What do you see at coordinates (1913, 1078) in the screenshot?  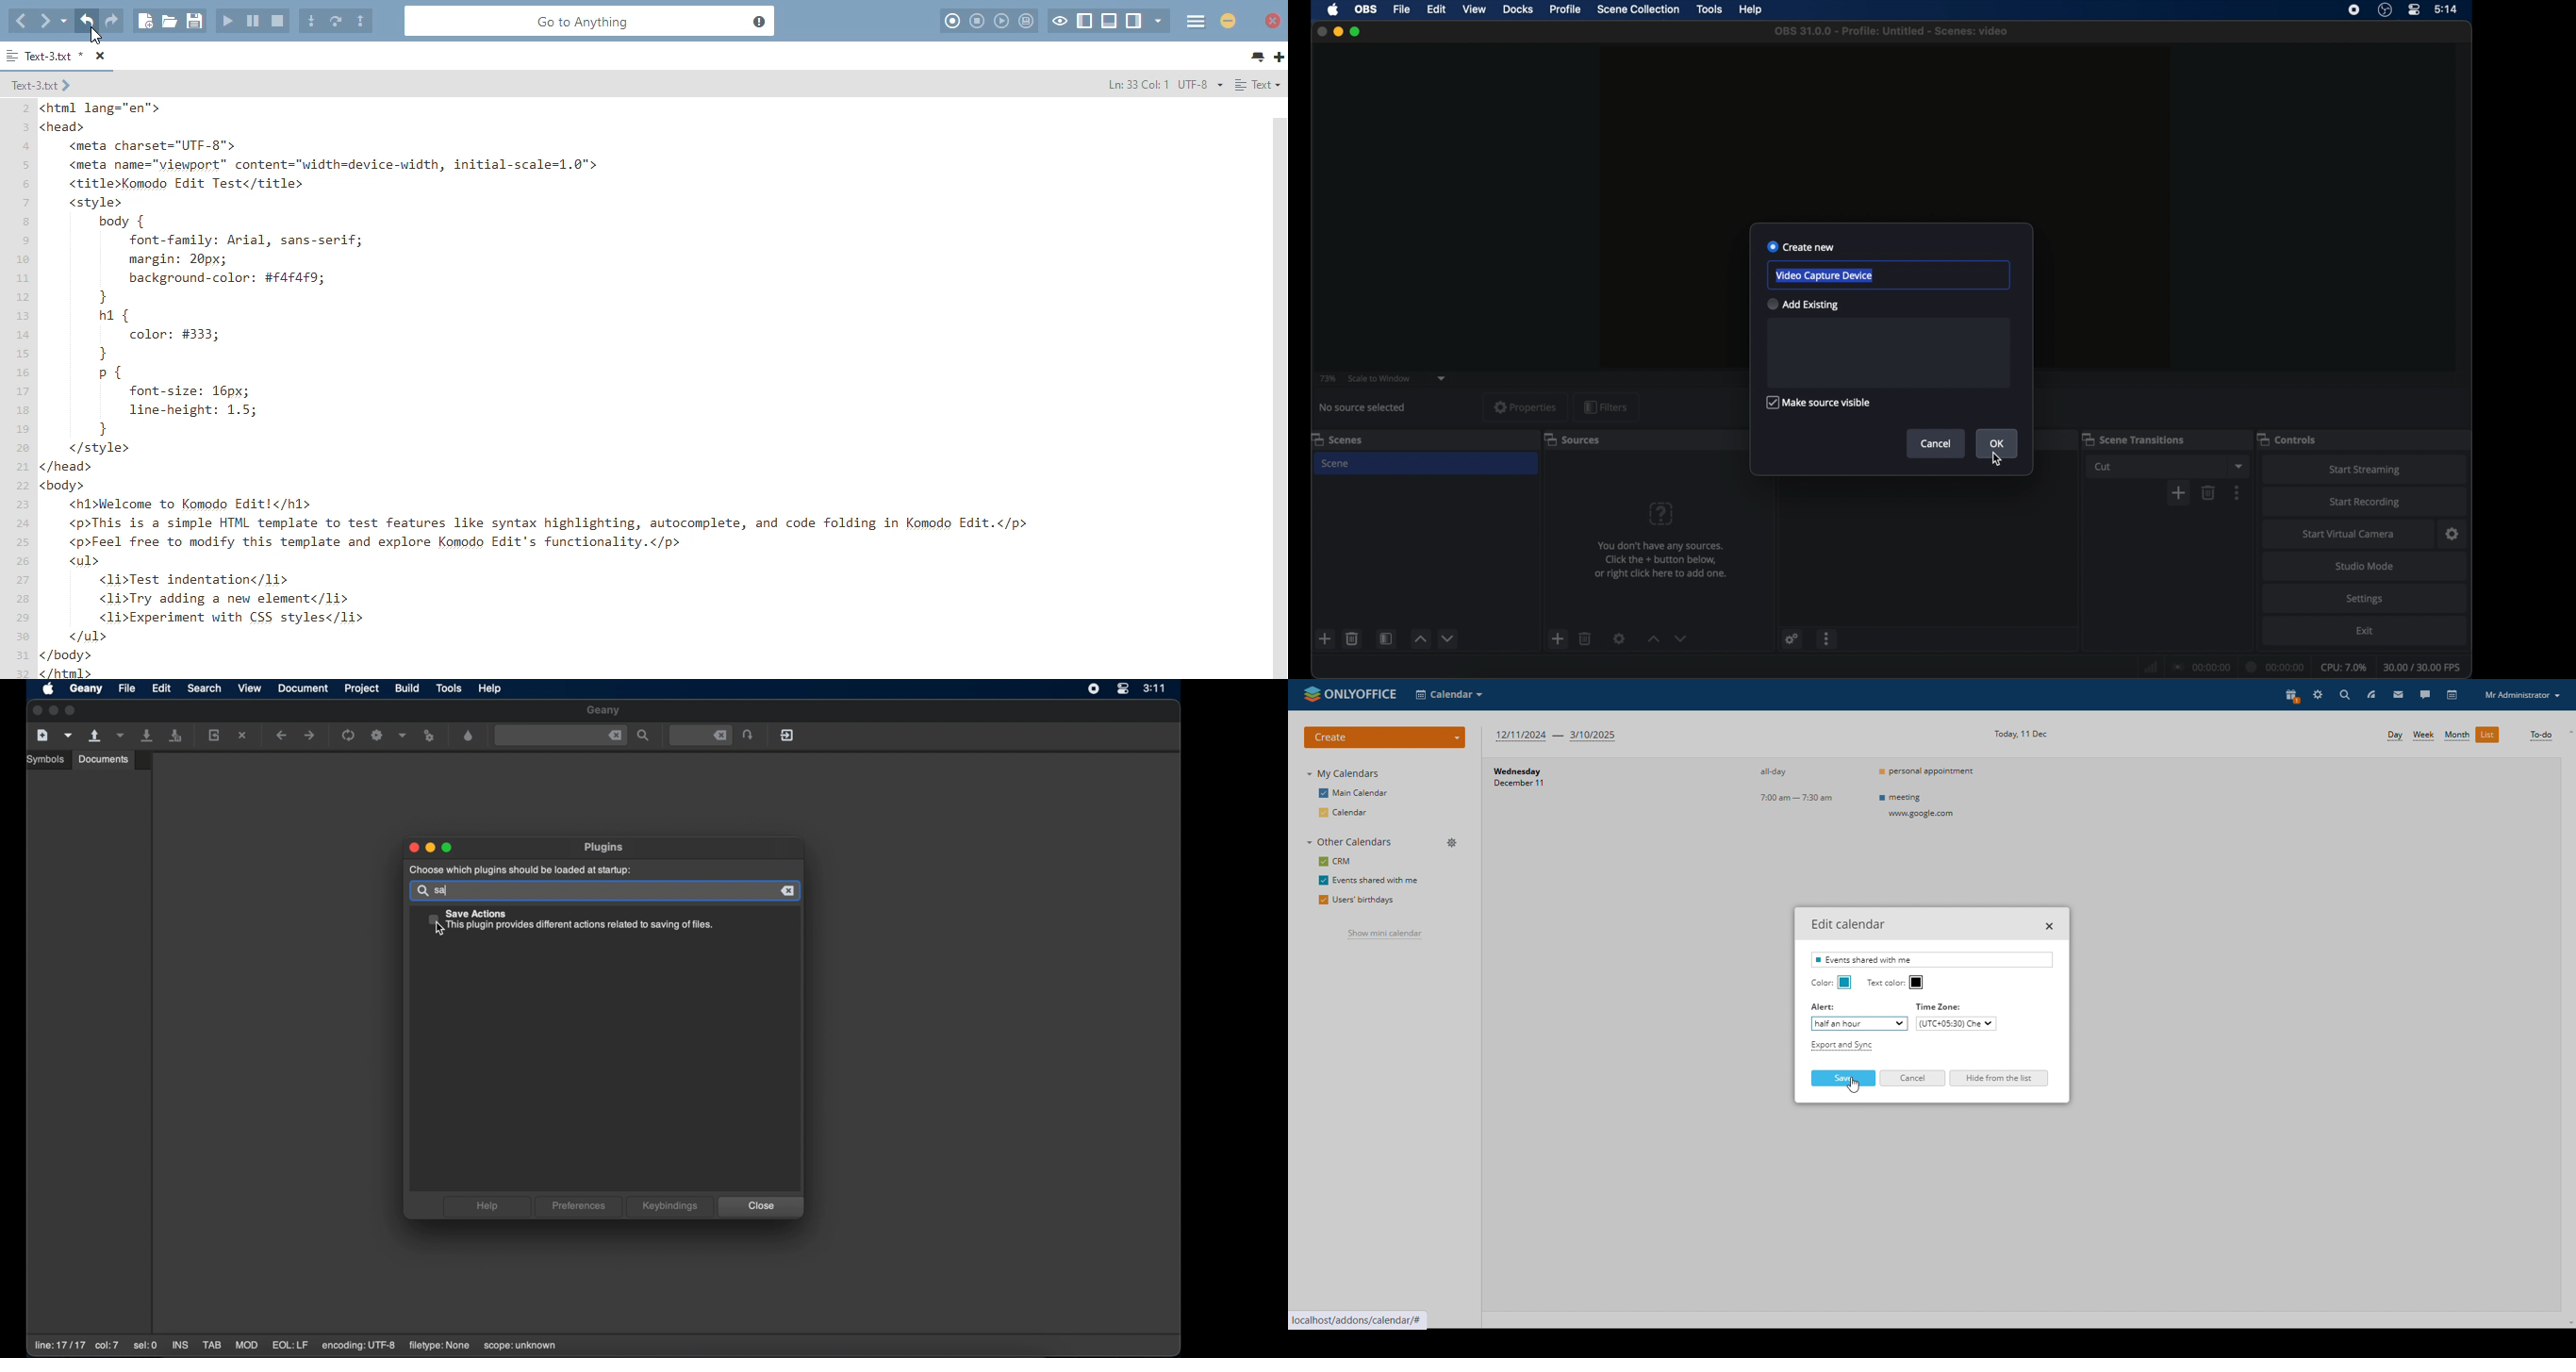 I see `cancel` at bounding box center [1913, 1078].